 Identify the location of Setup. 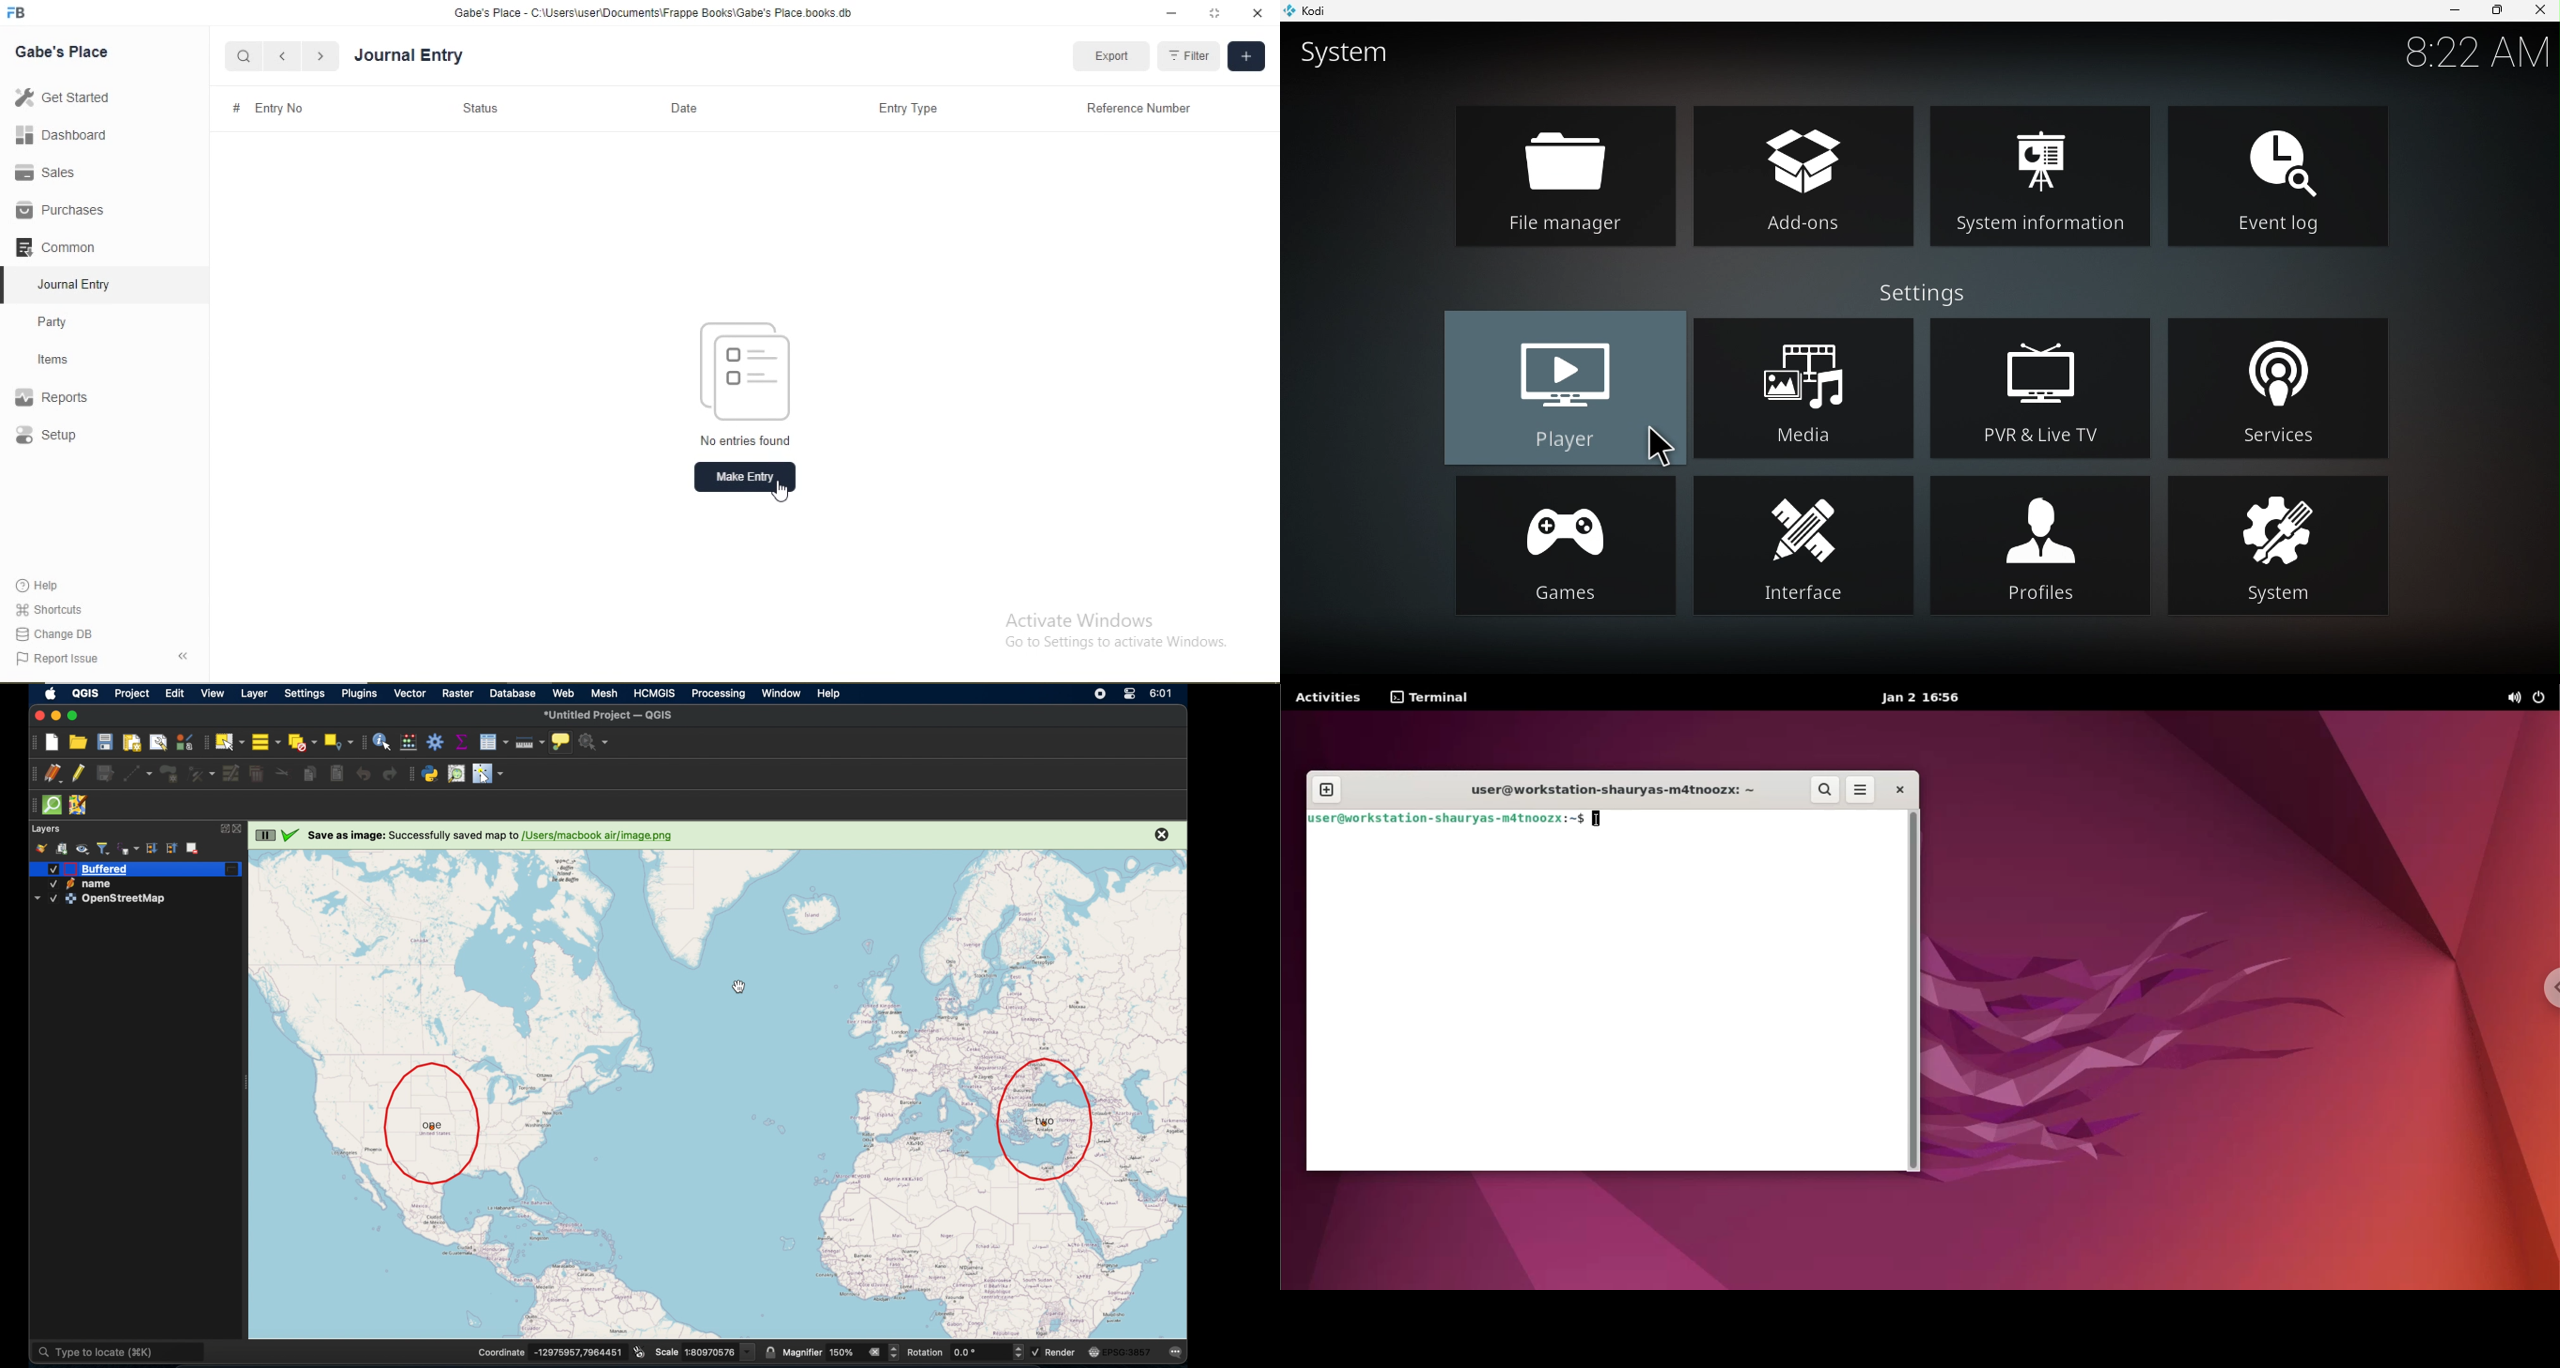
(75, 437).